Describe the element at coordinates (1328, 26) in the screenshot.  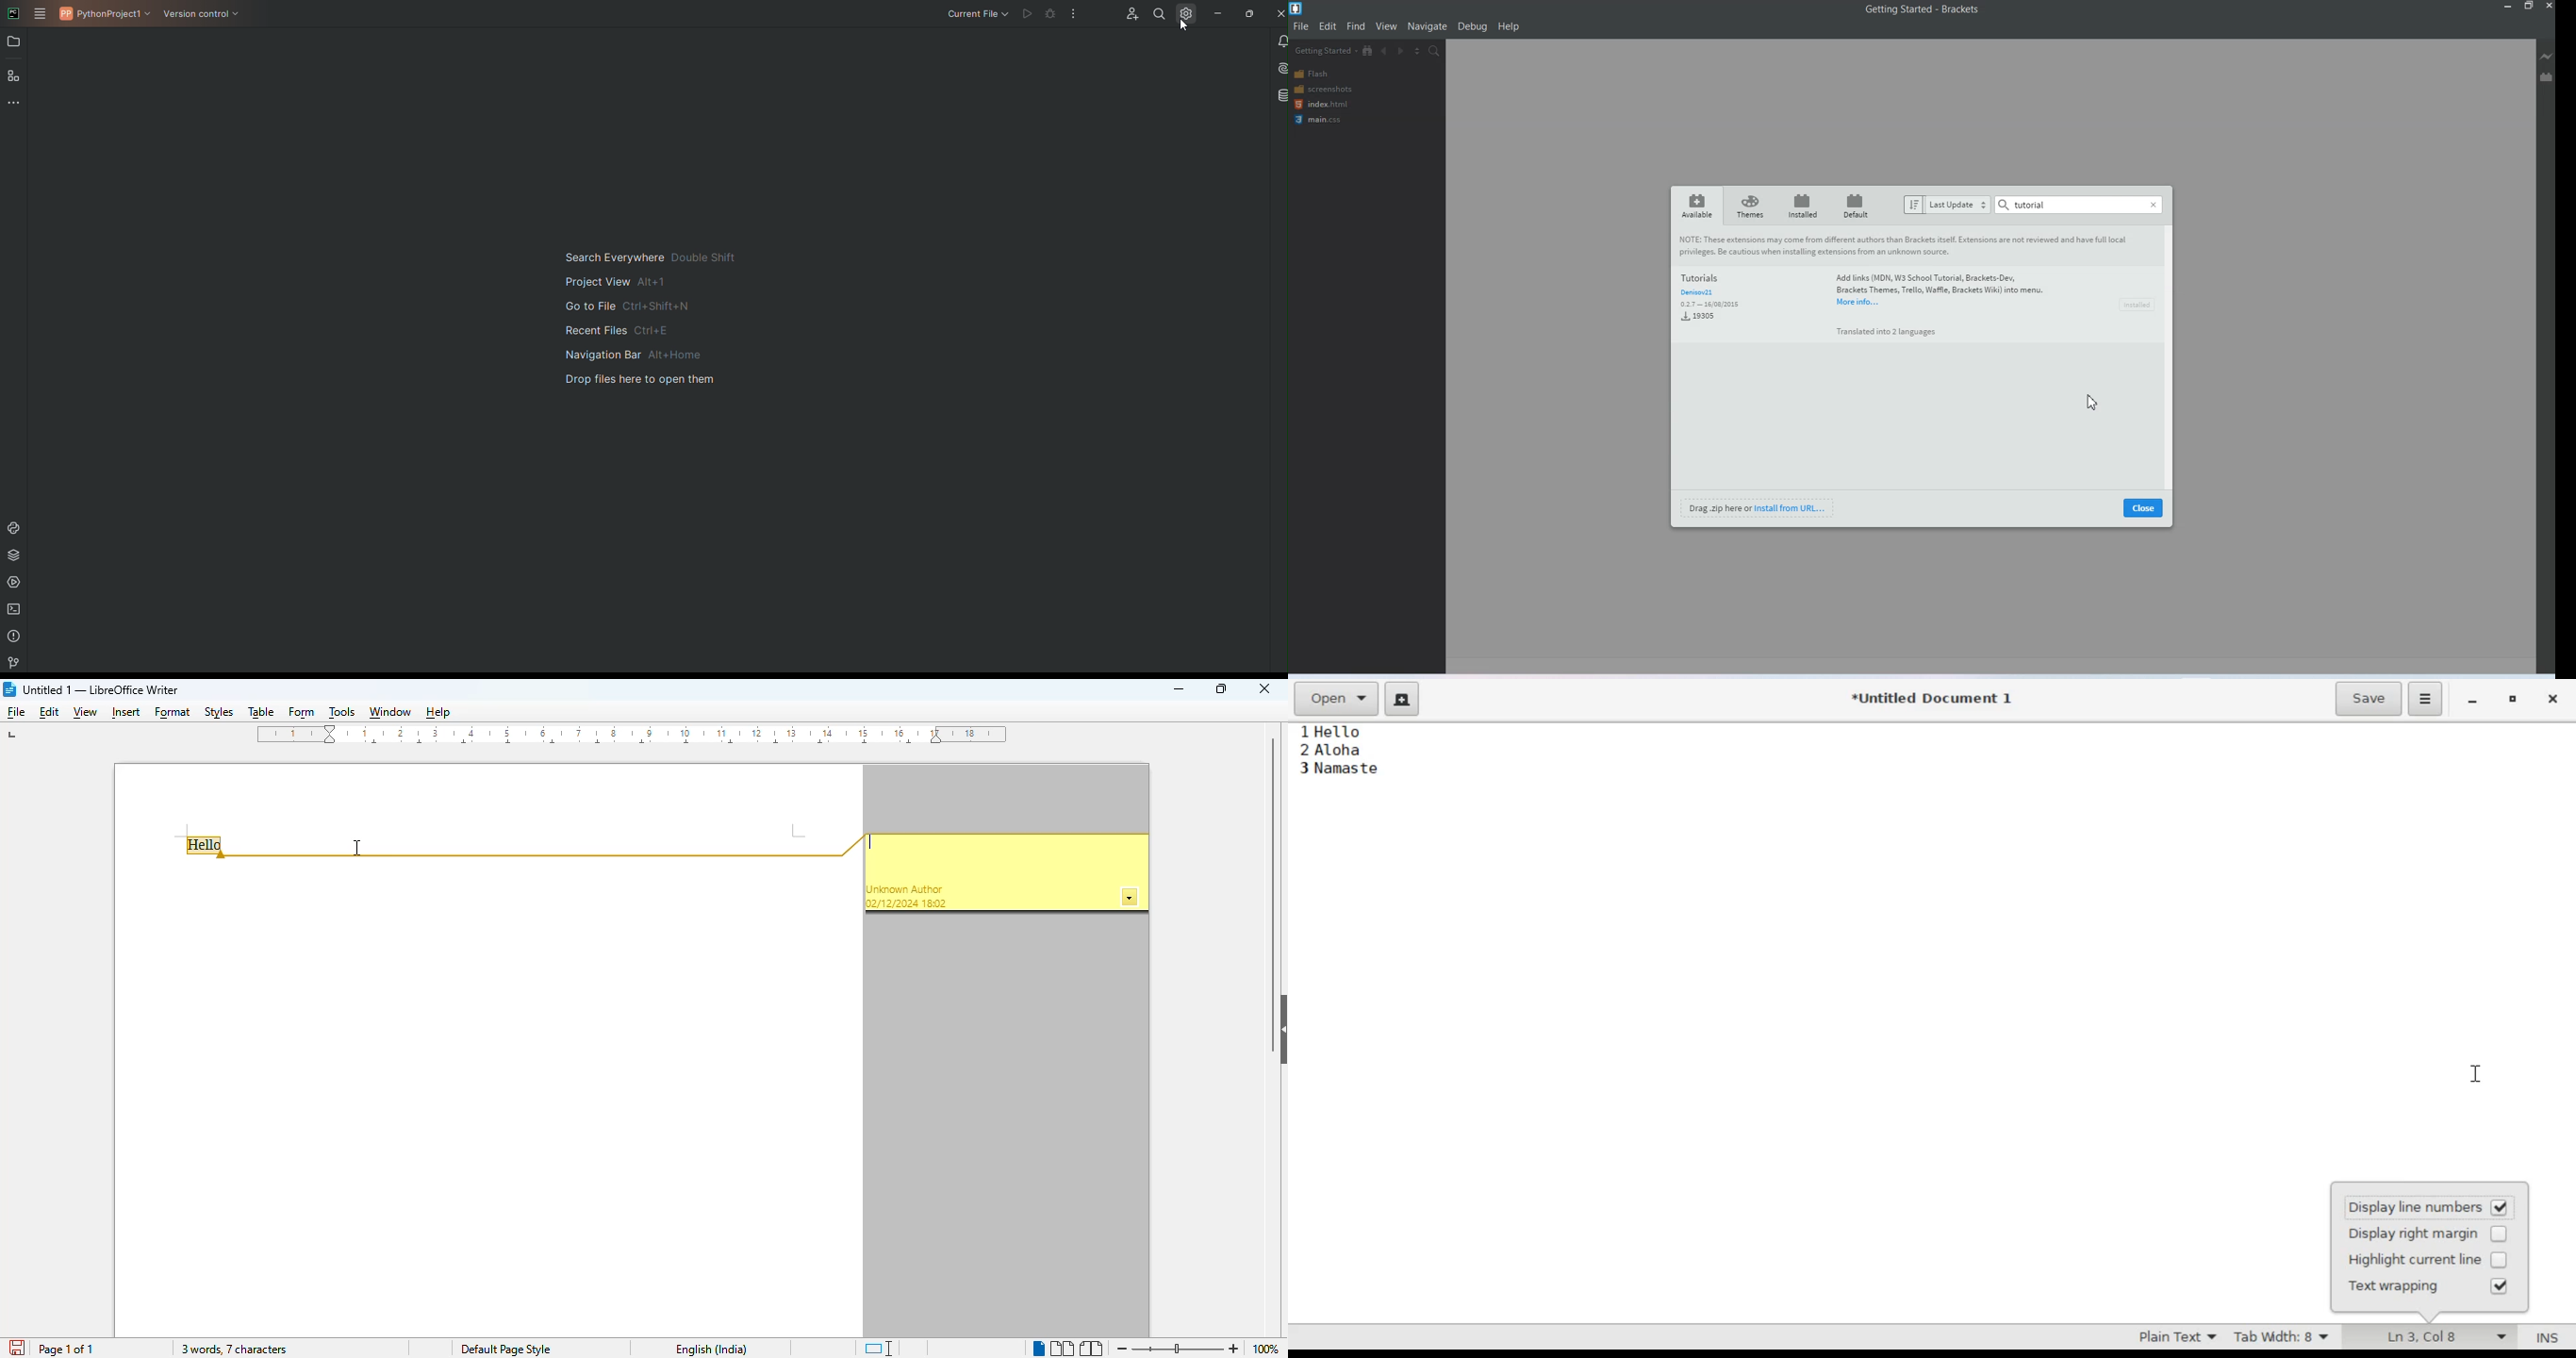
I see `Edit` at that location.